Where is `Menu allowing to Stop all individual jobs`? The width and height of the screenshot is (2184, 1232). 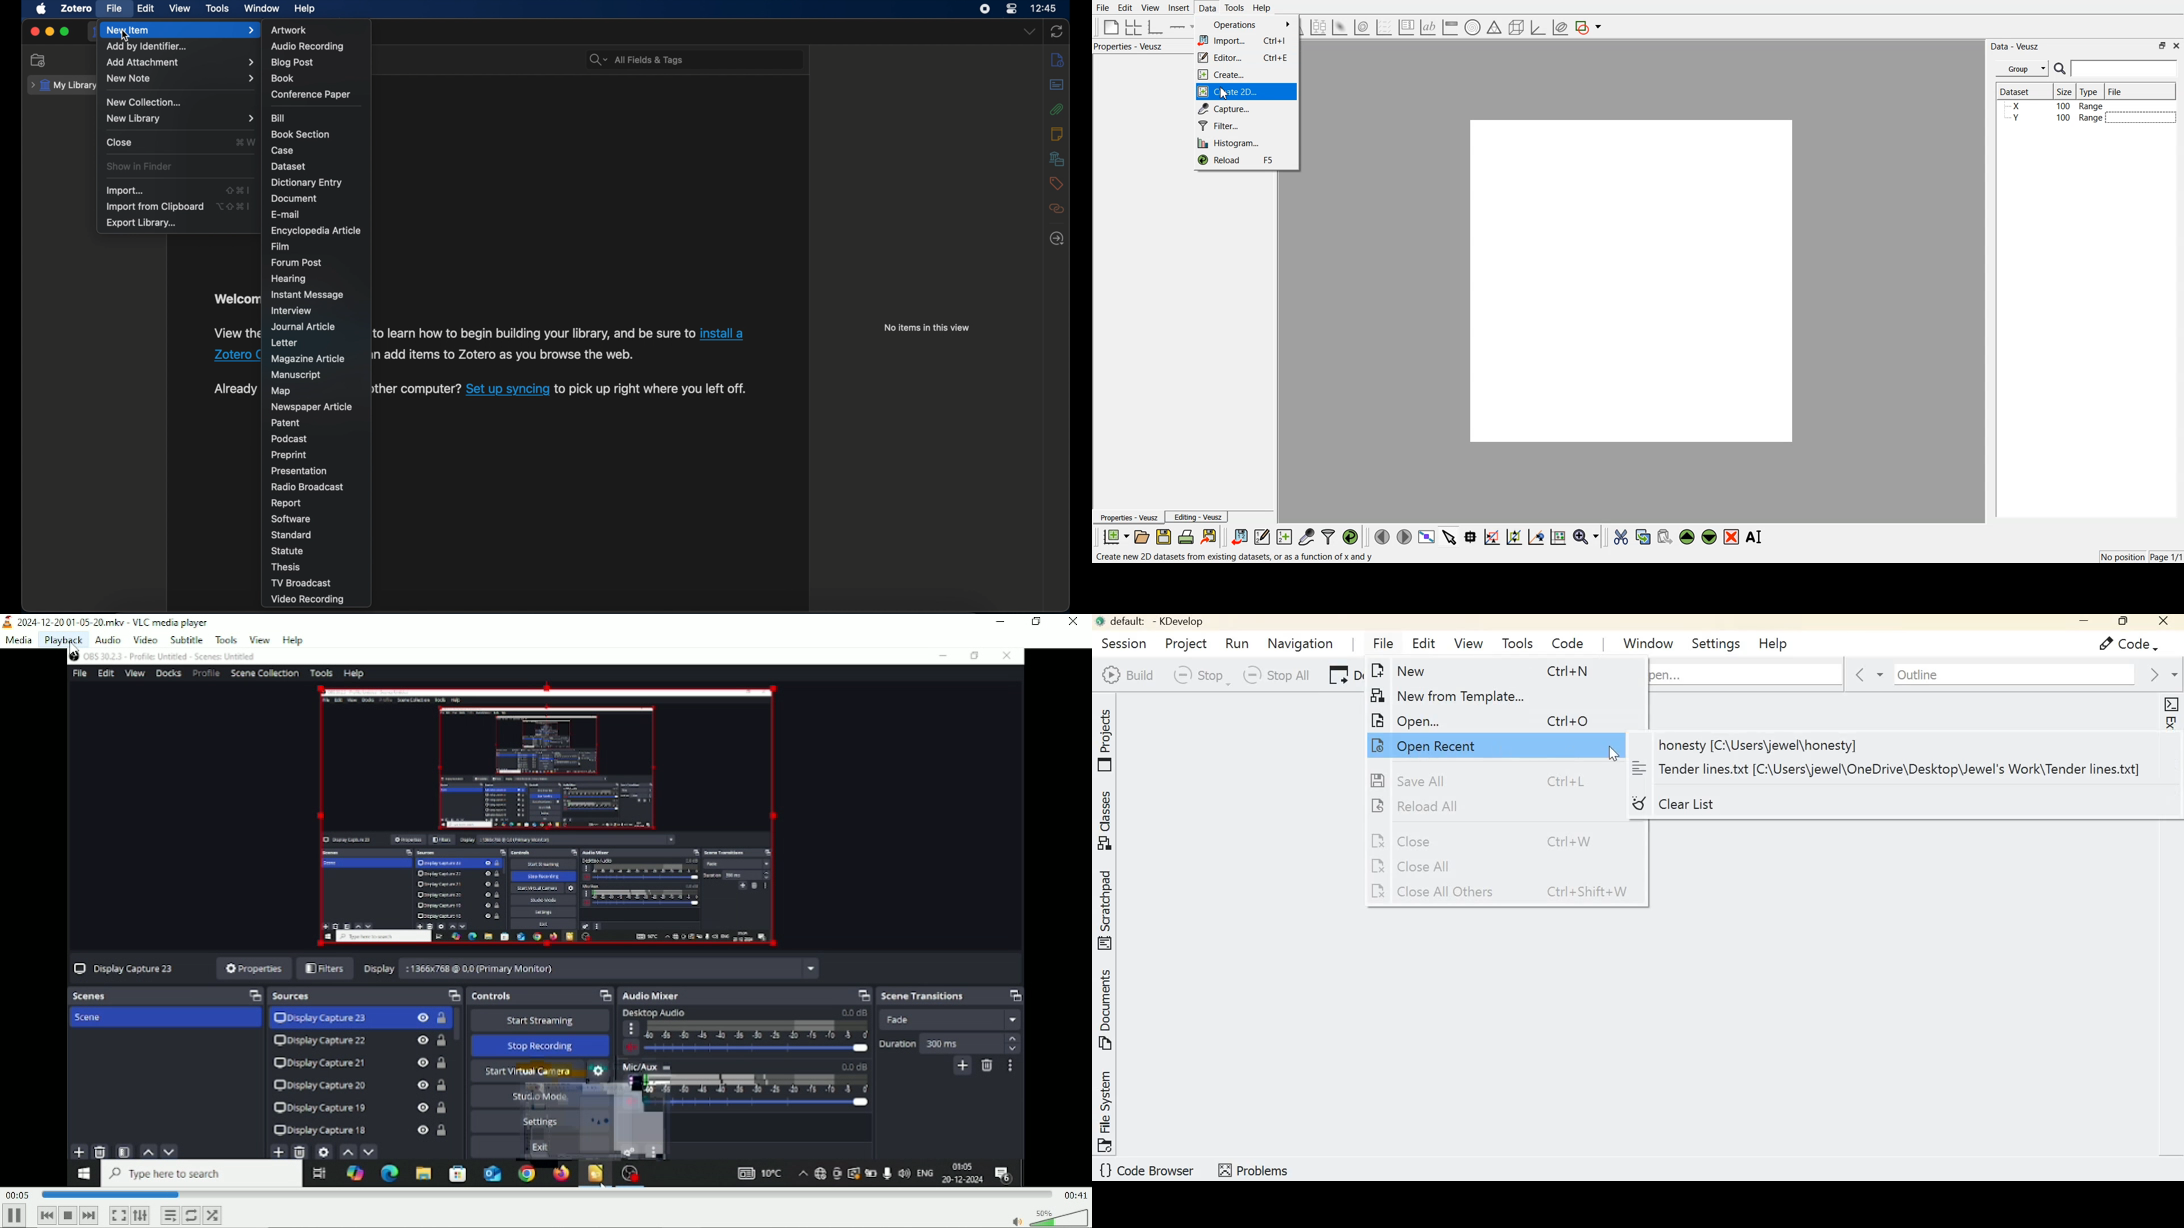
Menu allowing to Stop all individual jobs is located at coordinates (1199, 675).